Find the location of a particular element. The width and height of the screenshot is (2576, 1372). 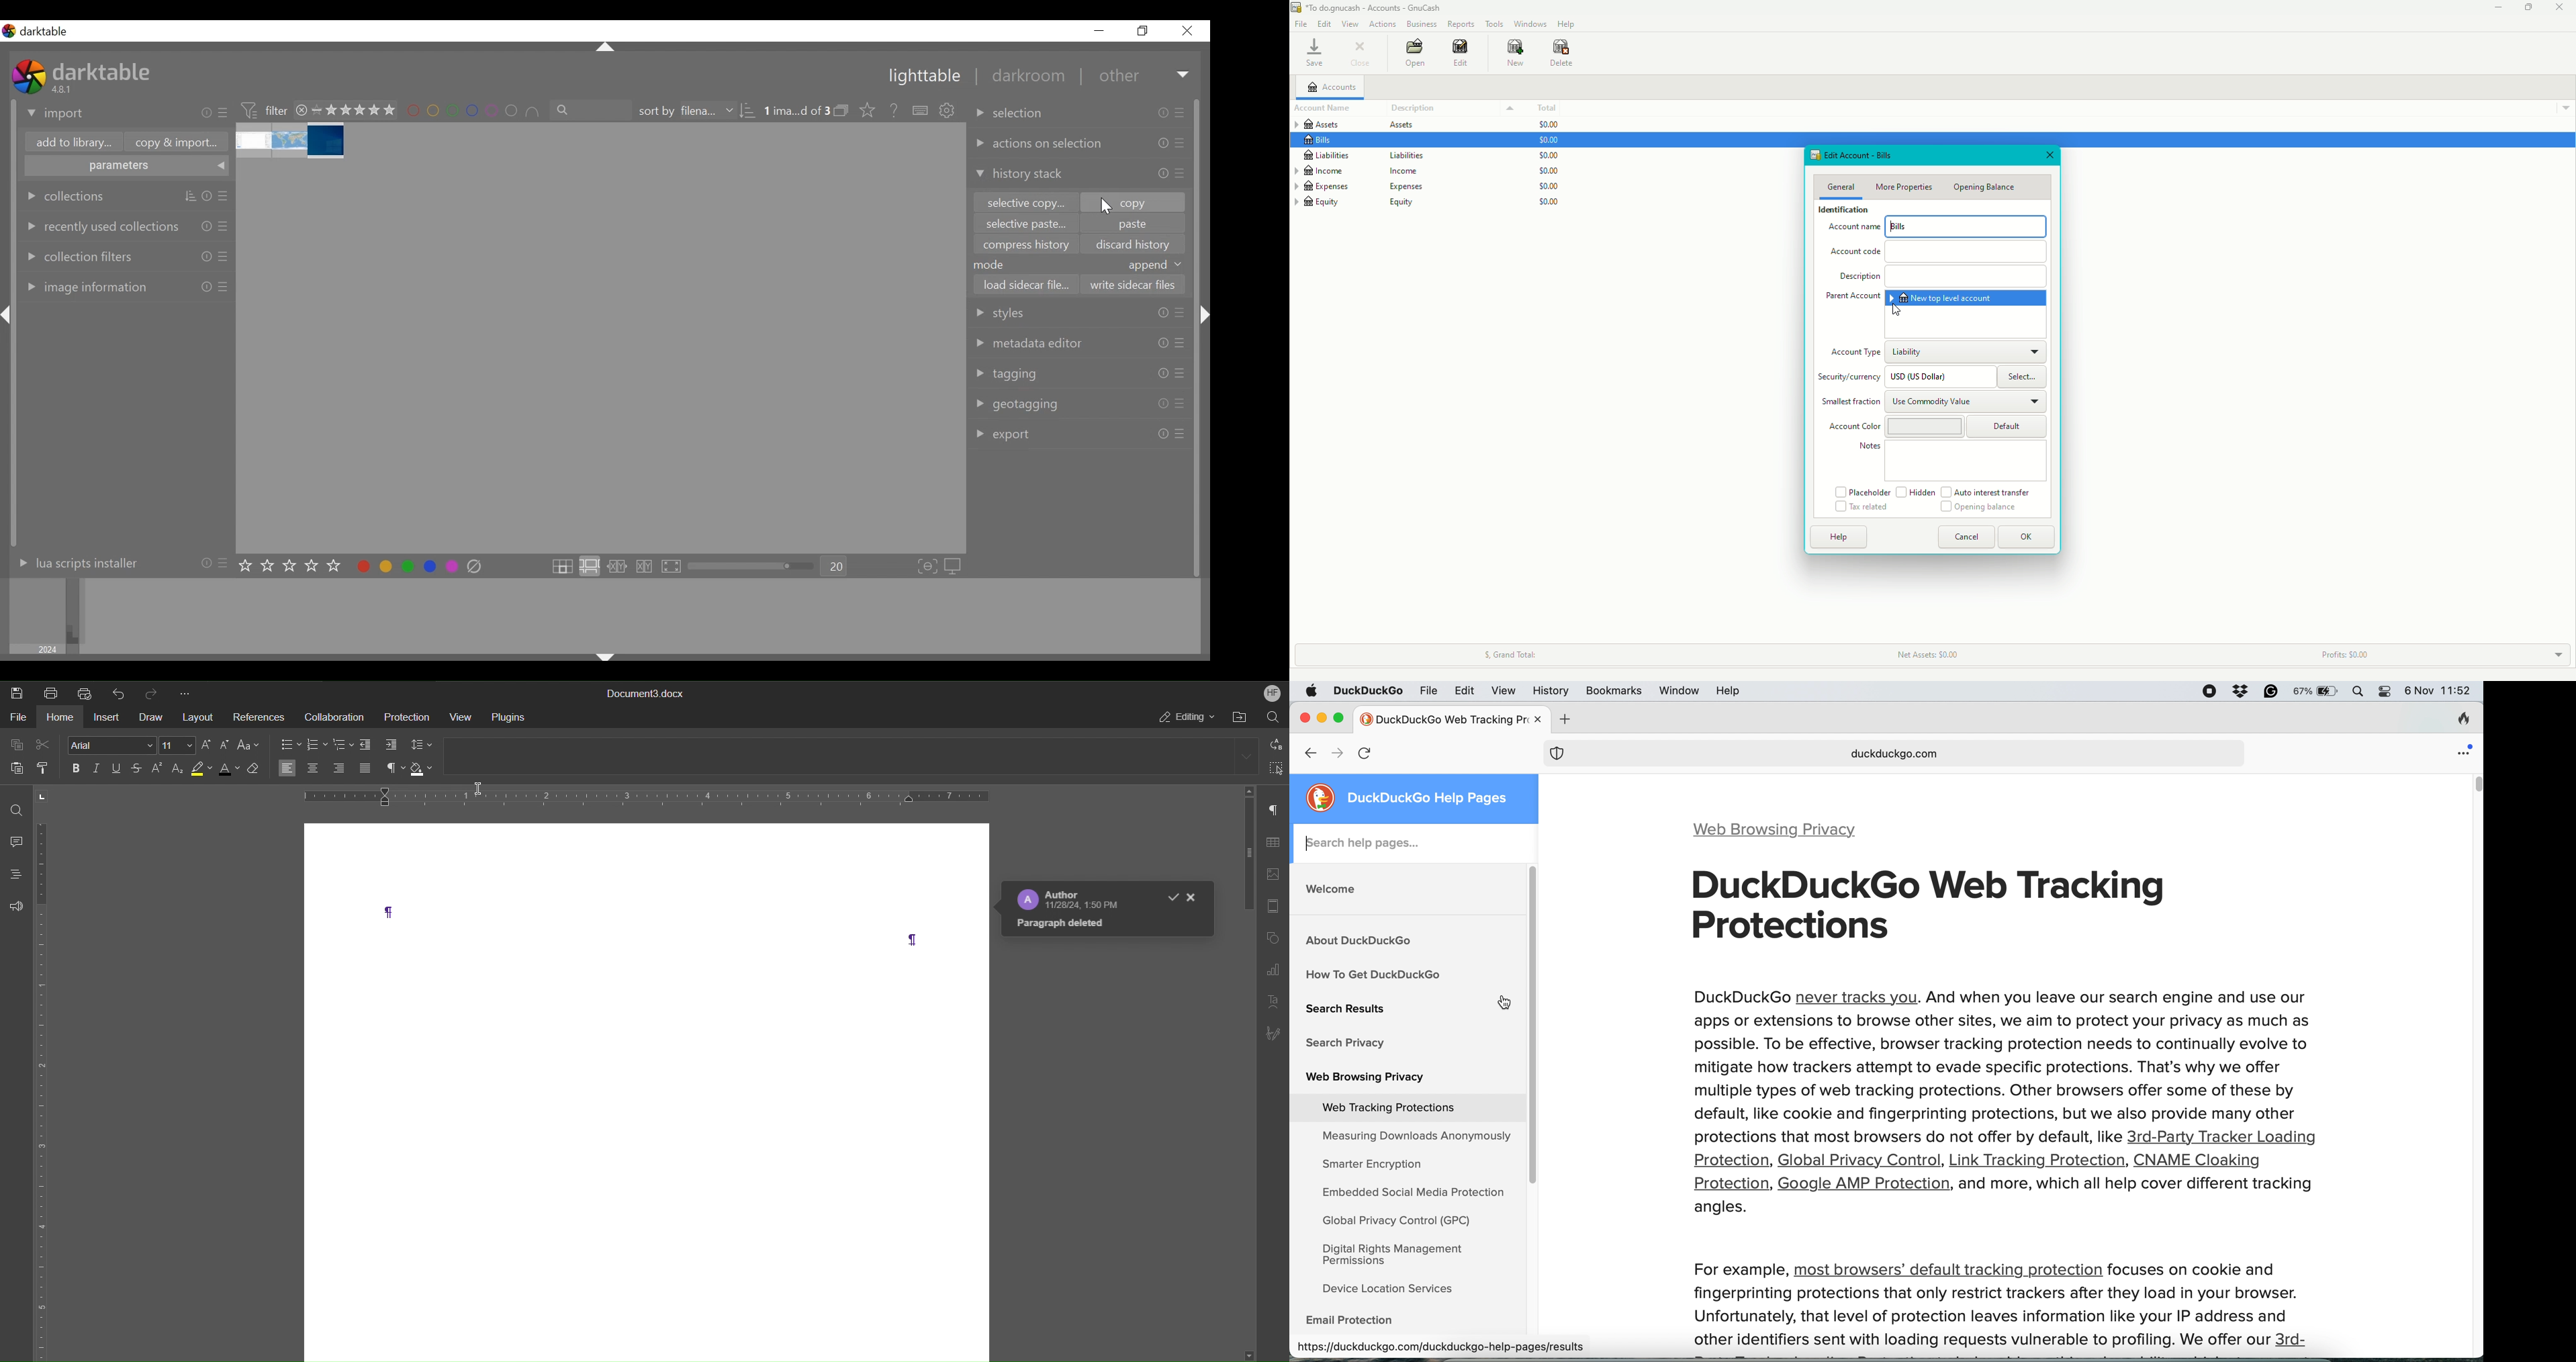

Scroll bar is located at coordinates (1244, 972).